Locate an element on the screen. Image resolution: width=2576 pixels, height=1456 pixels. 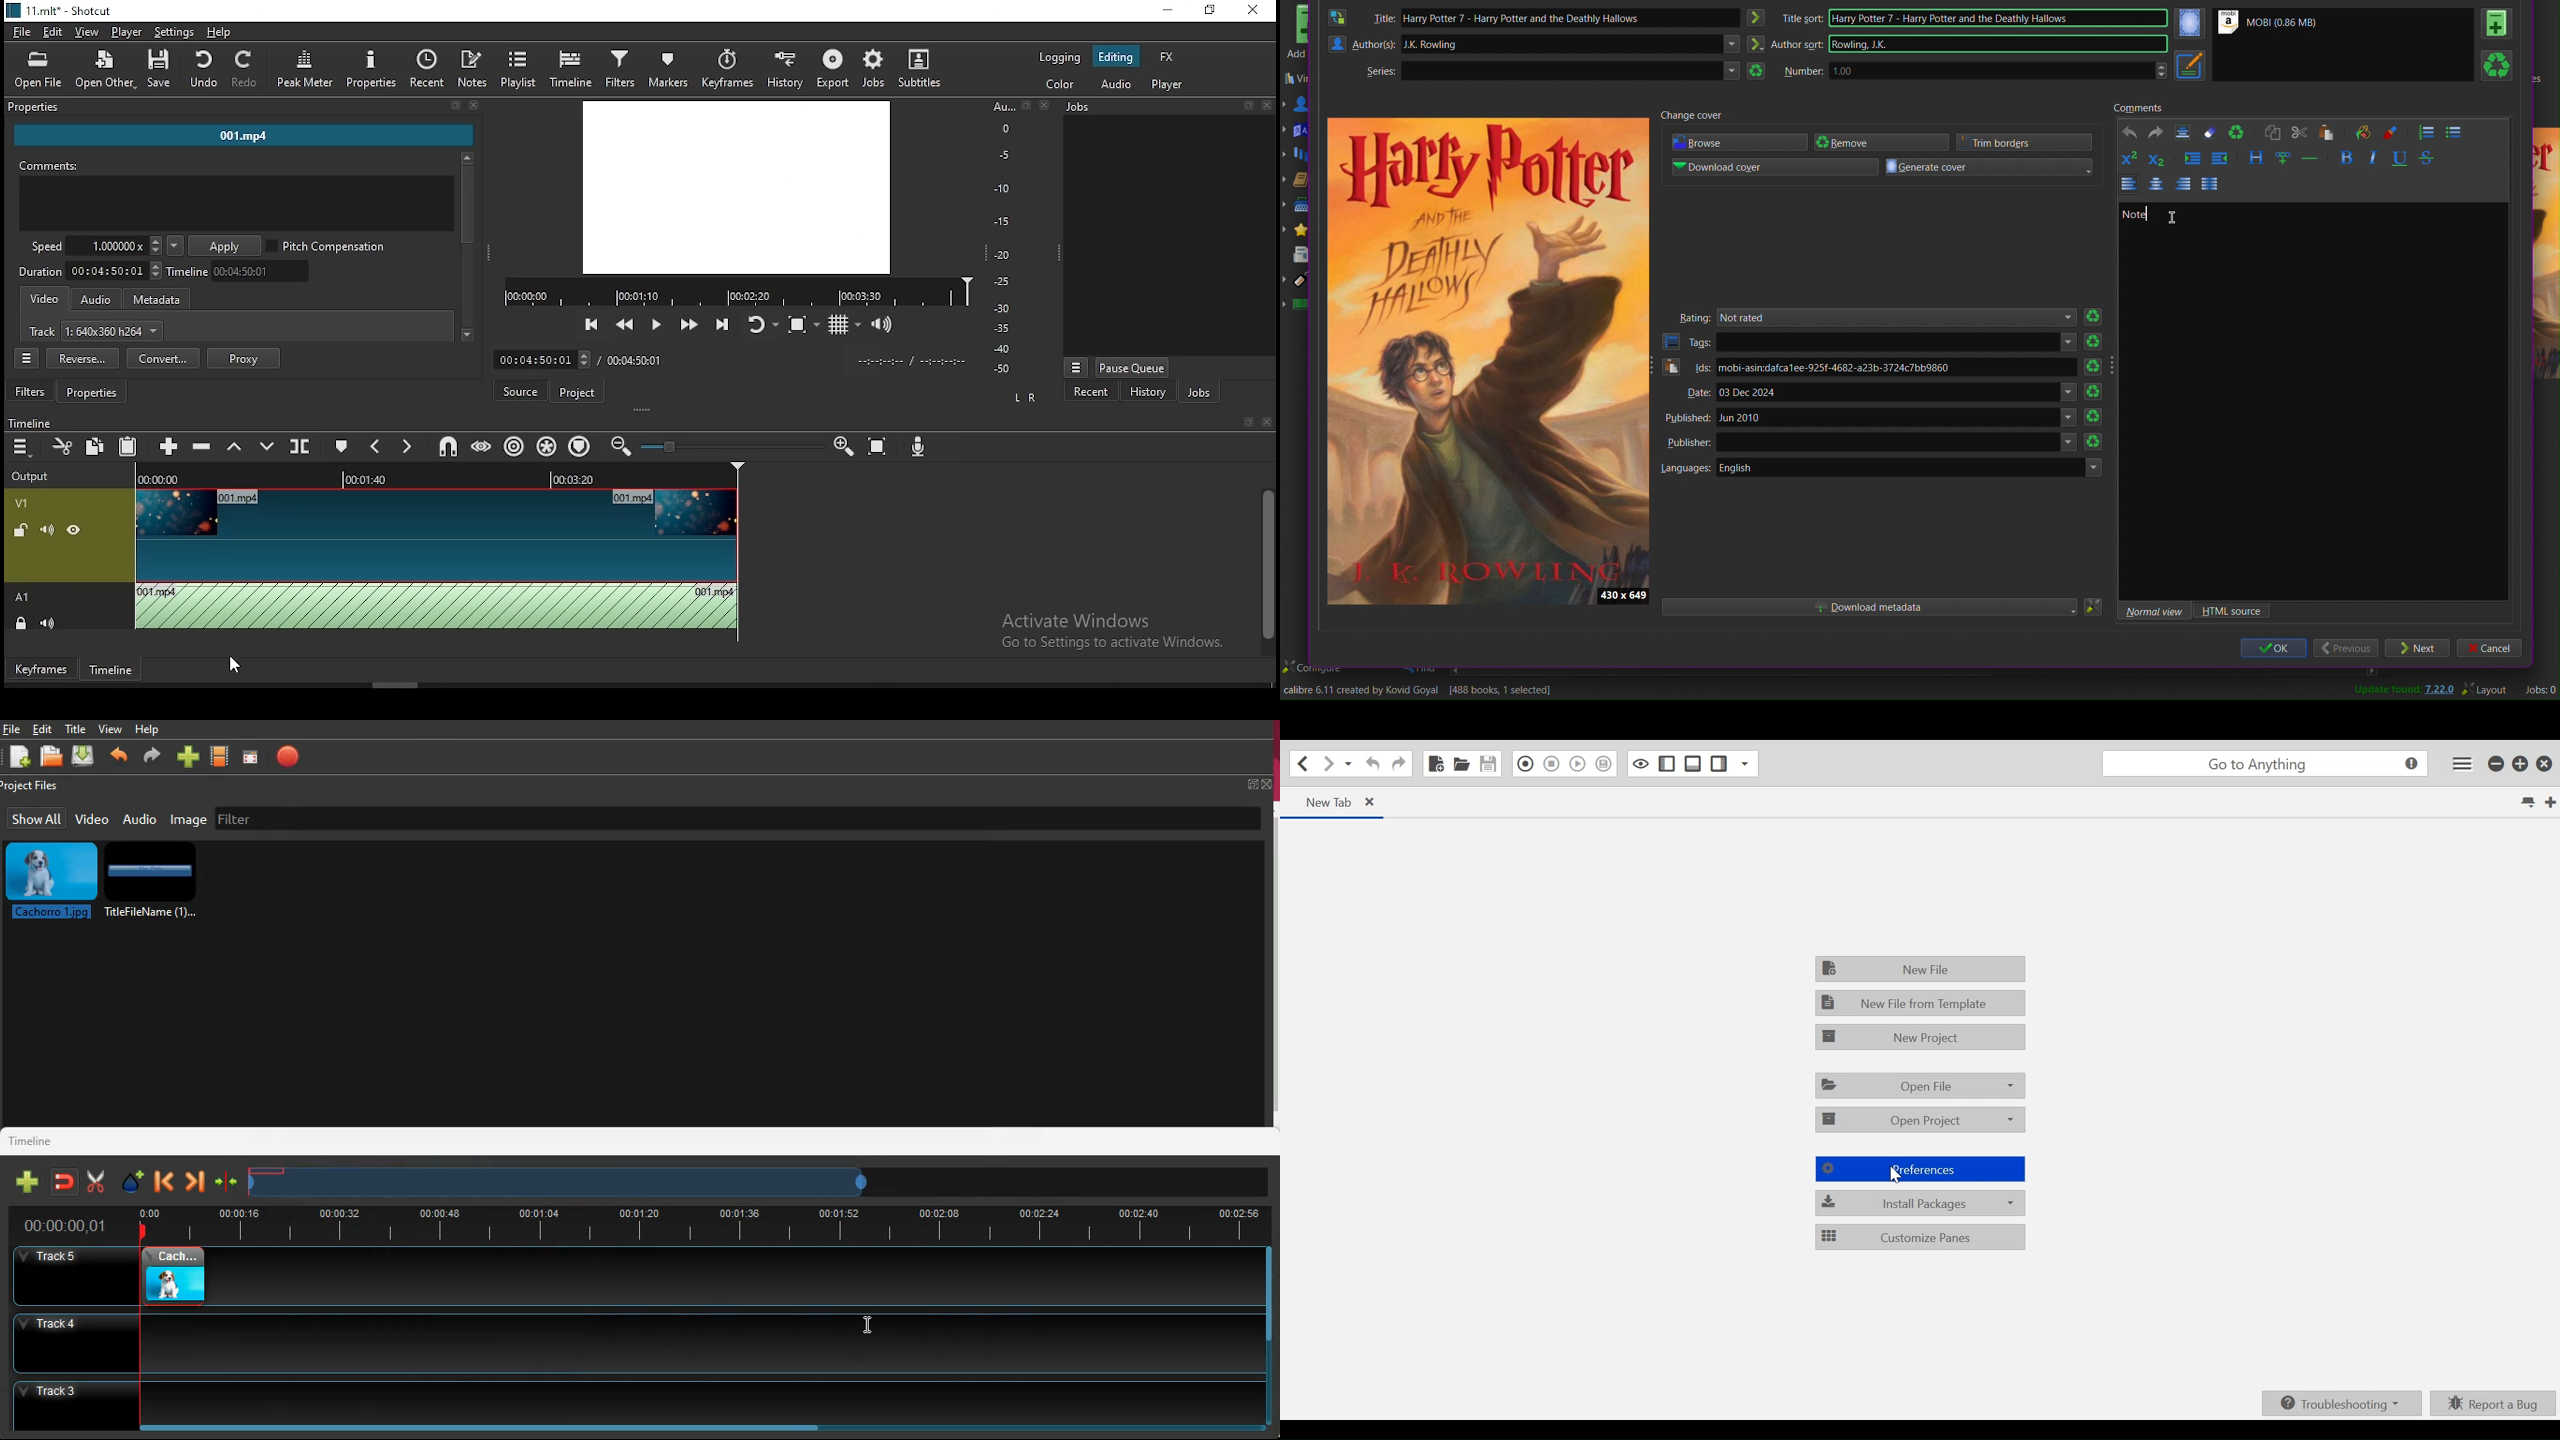
video is located at coordinates (92, 818).